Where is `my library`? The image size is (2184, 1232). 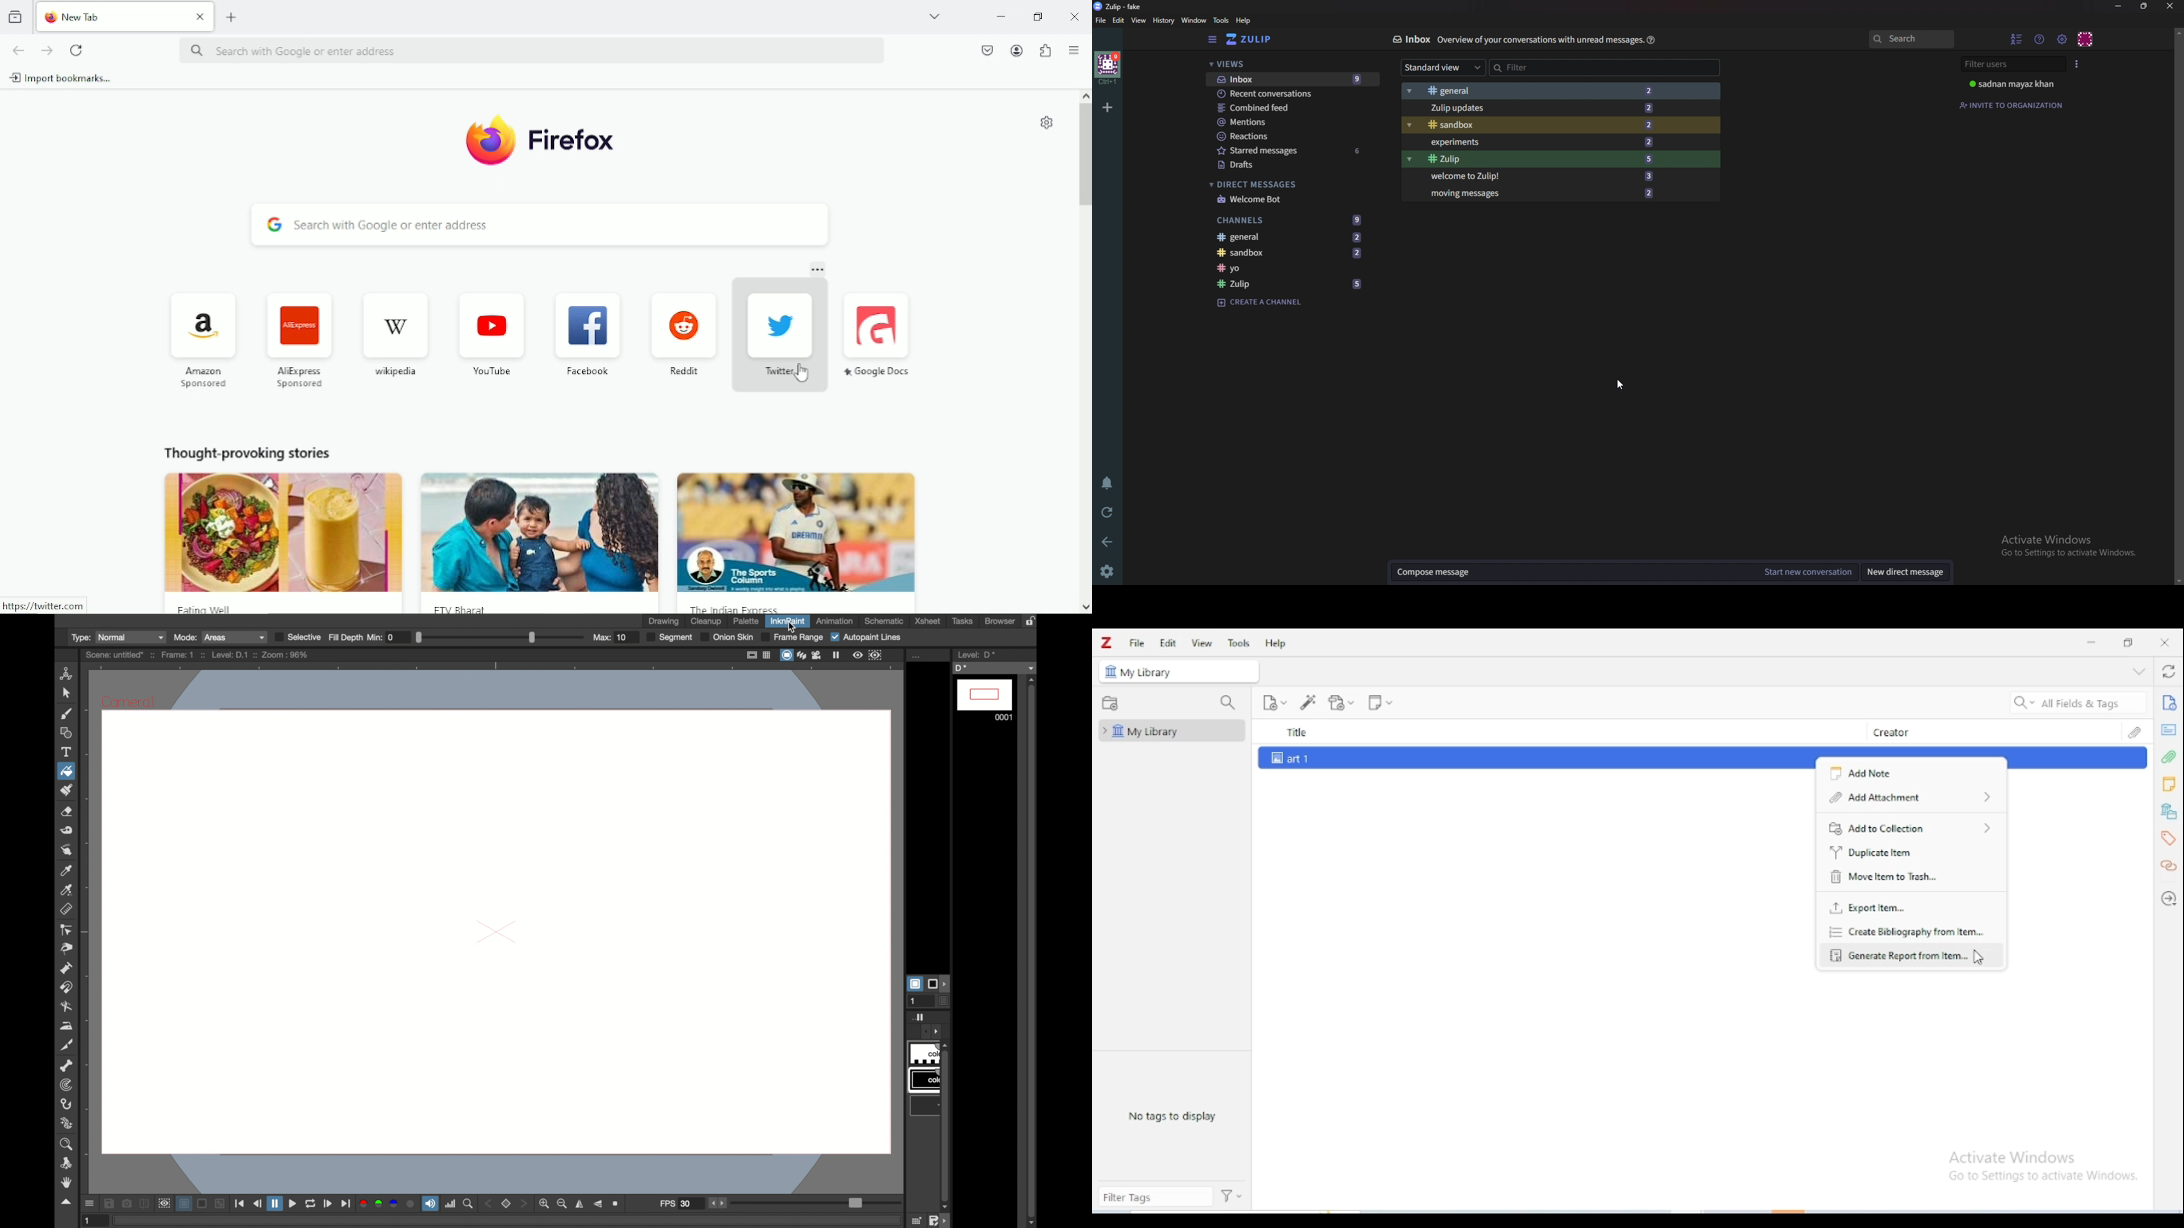 my library is located at coordinates (1147, 673).